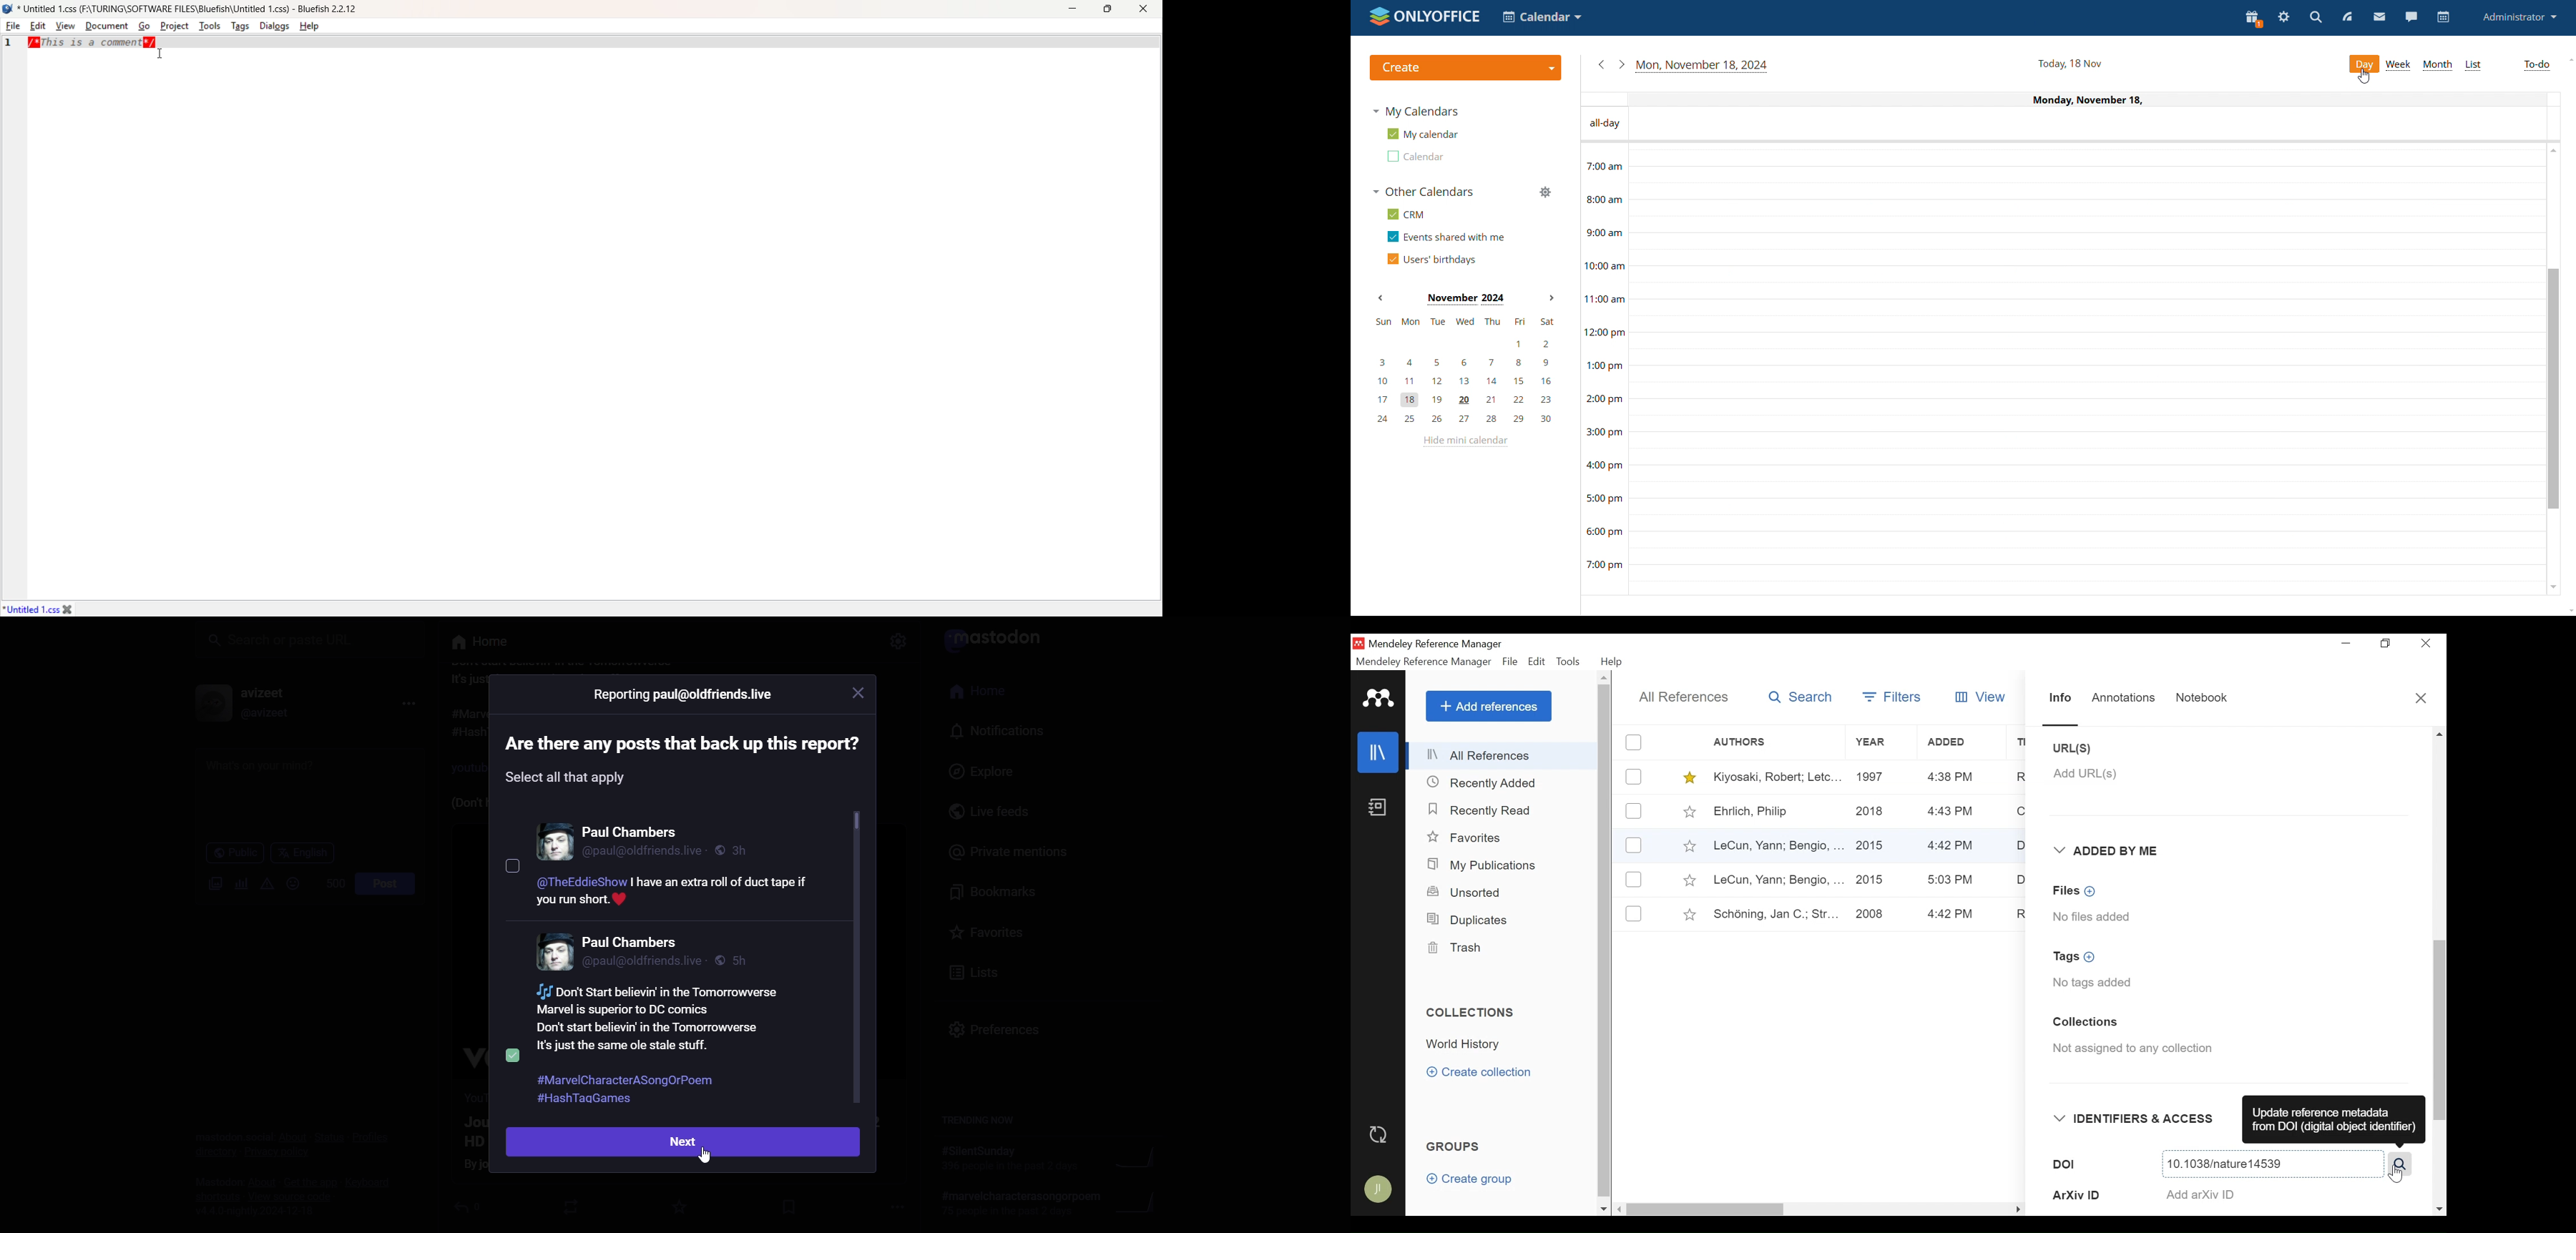 The height and width of the screenshot is (1260, 2576). Describe the element at coordinates (984, 693) in the screenshot. I see `home` at that location.